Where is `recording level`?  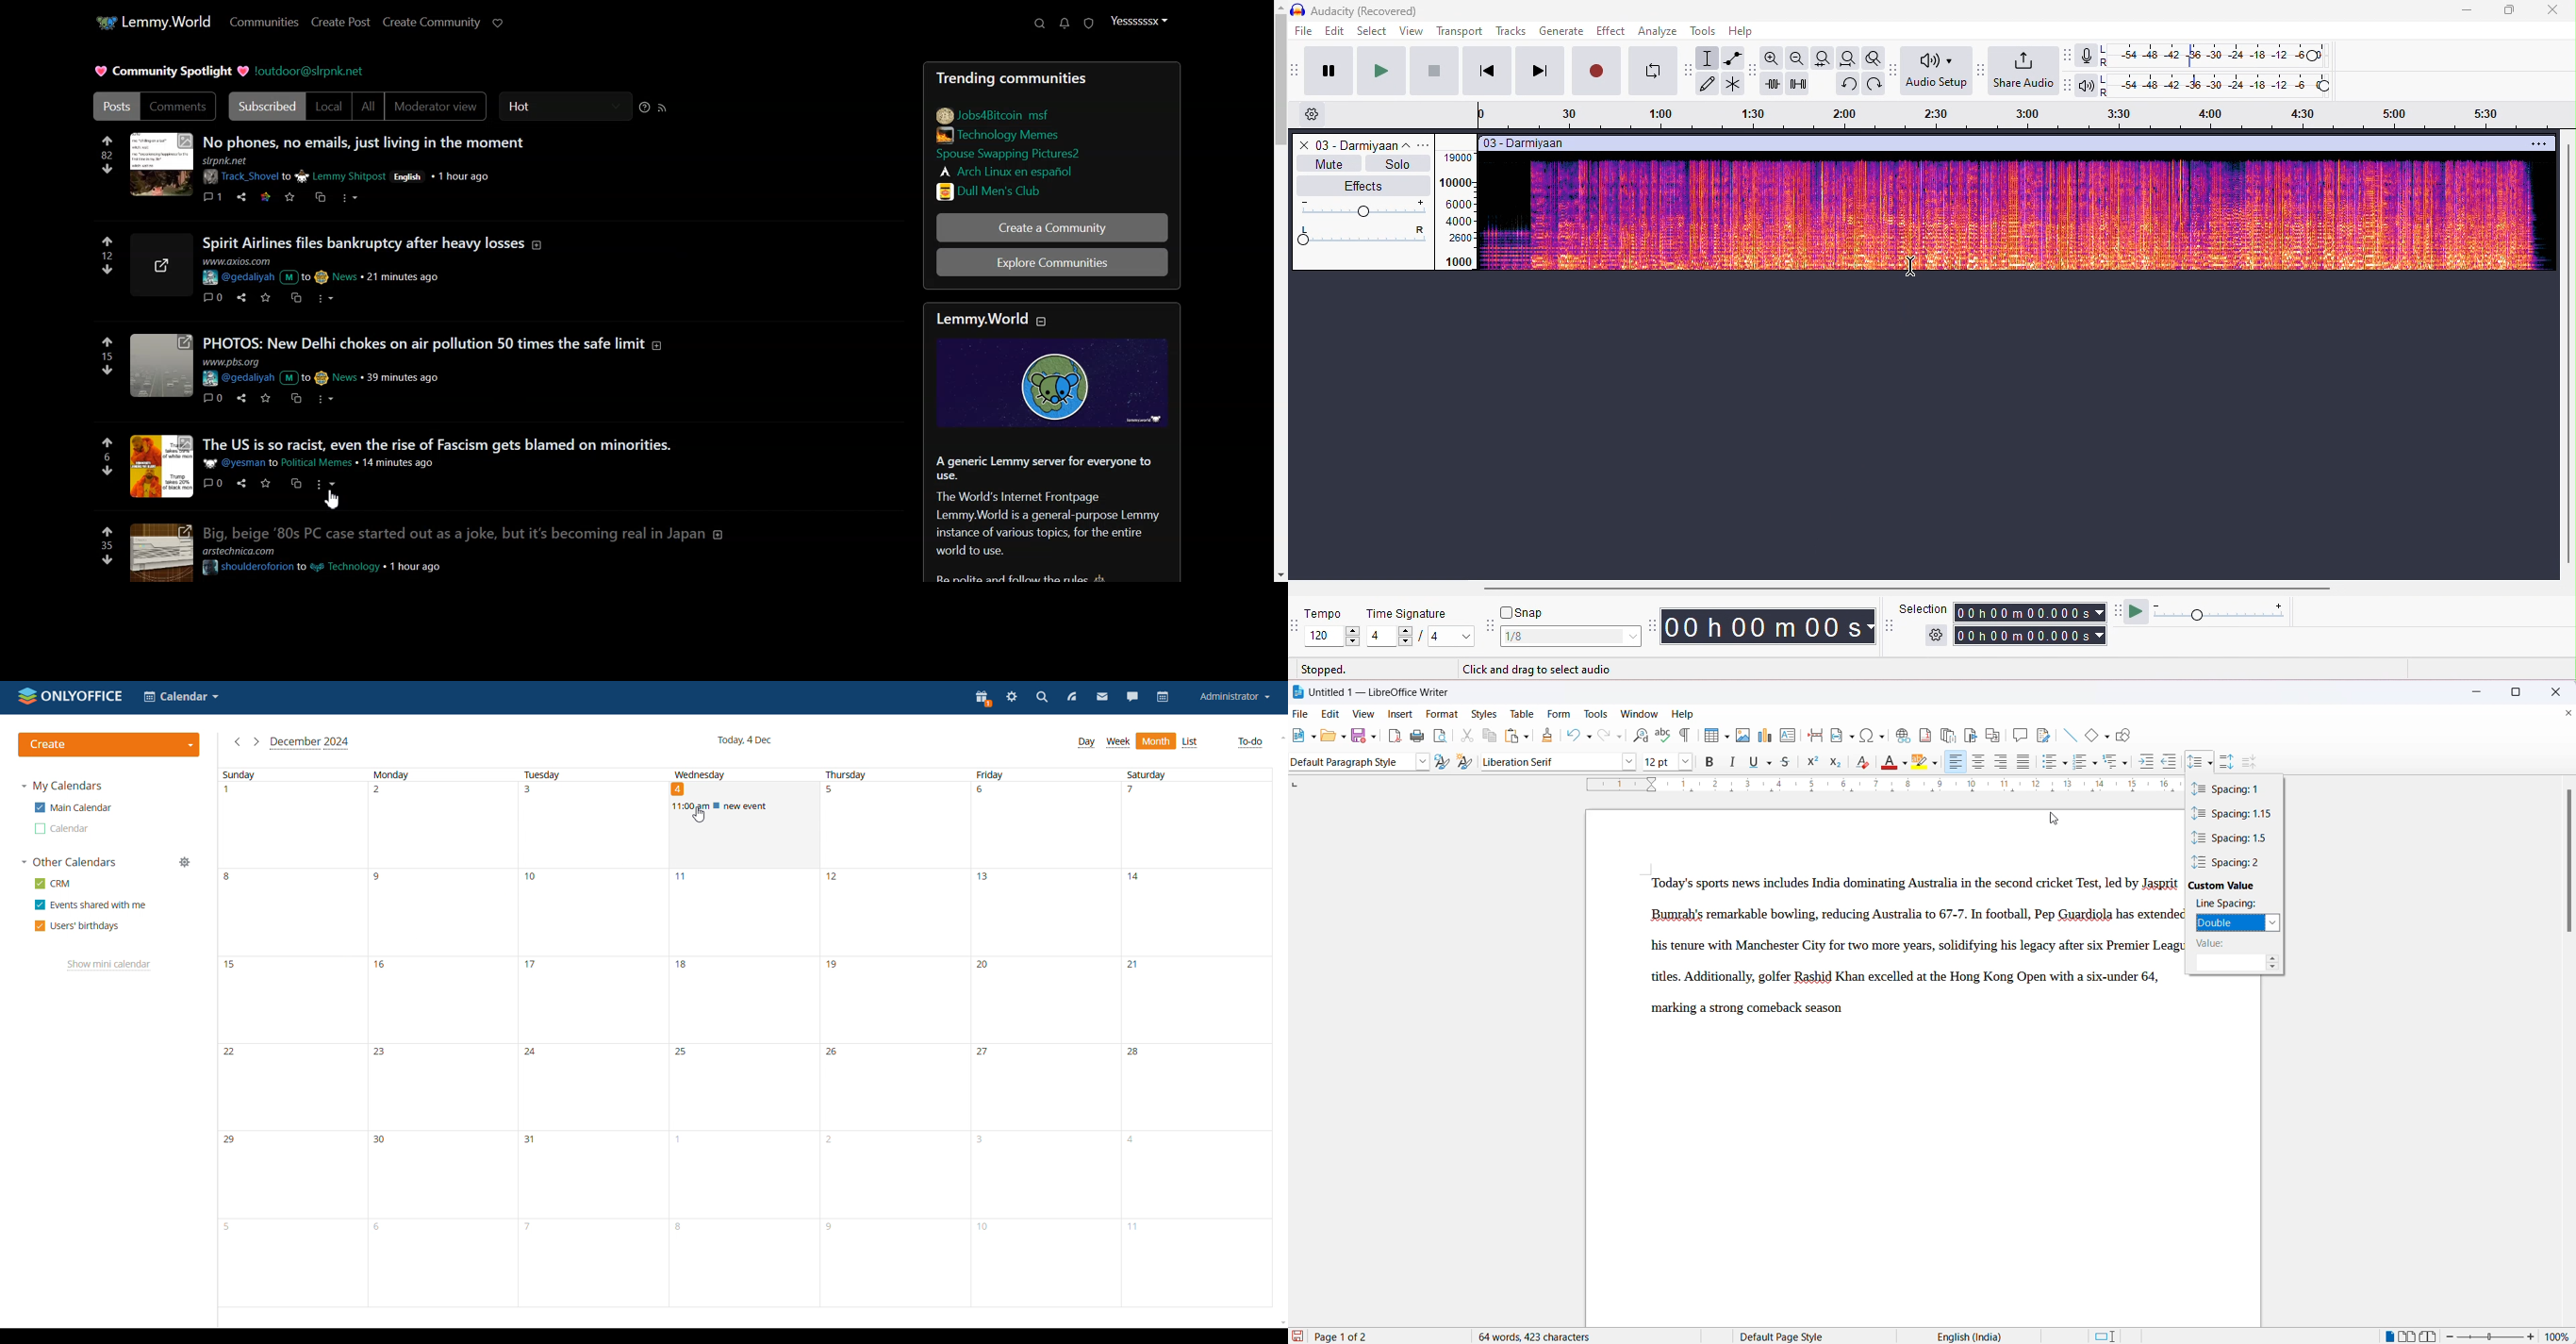 recording level is located at coordinates (2216, 56).